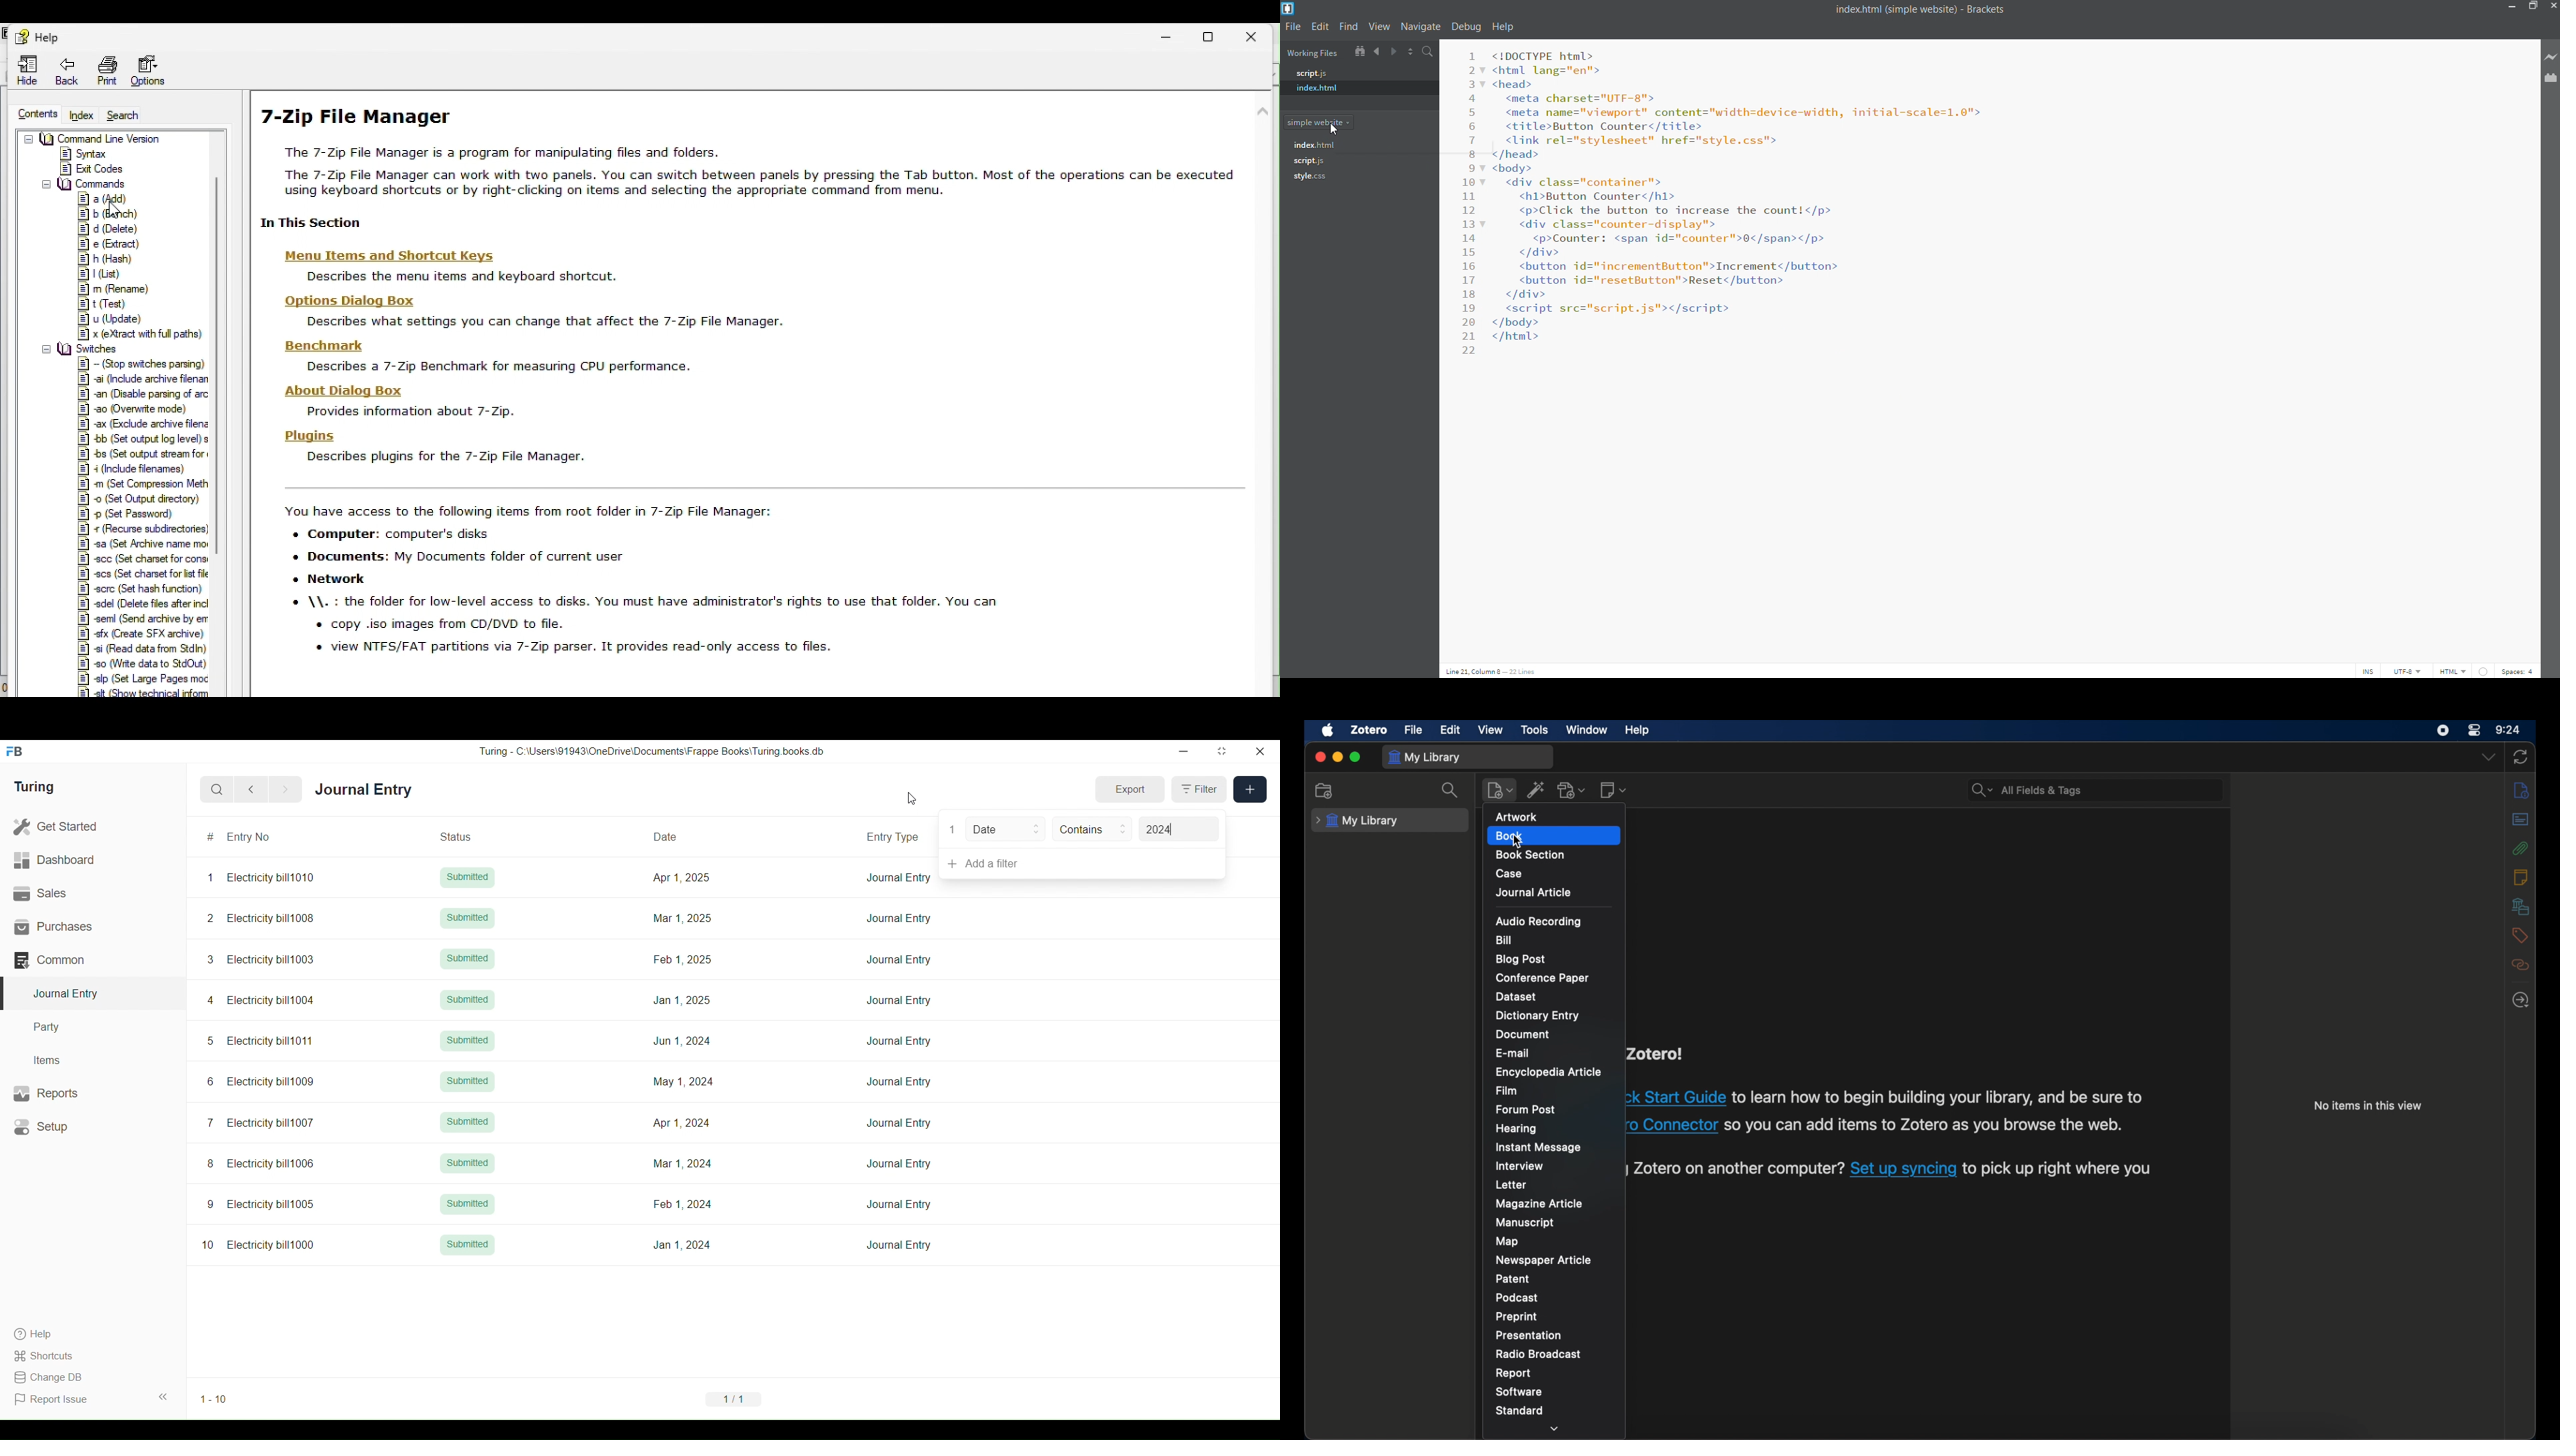  What do you see at coordinates (1425, 758) in the screenshot?
I see `my library` at bounding box center [1425, 758].